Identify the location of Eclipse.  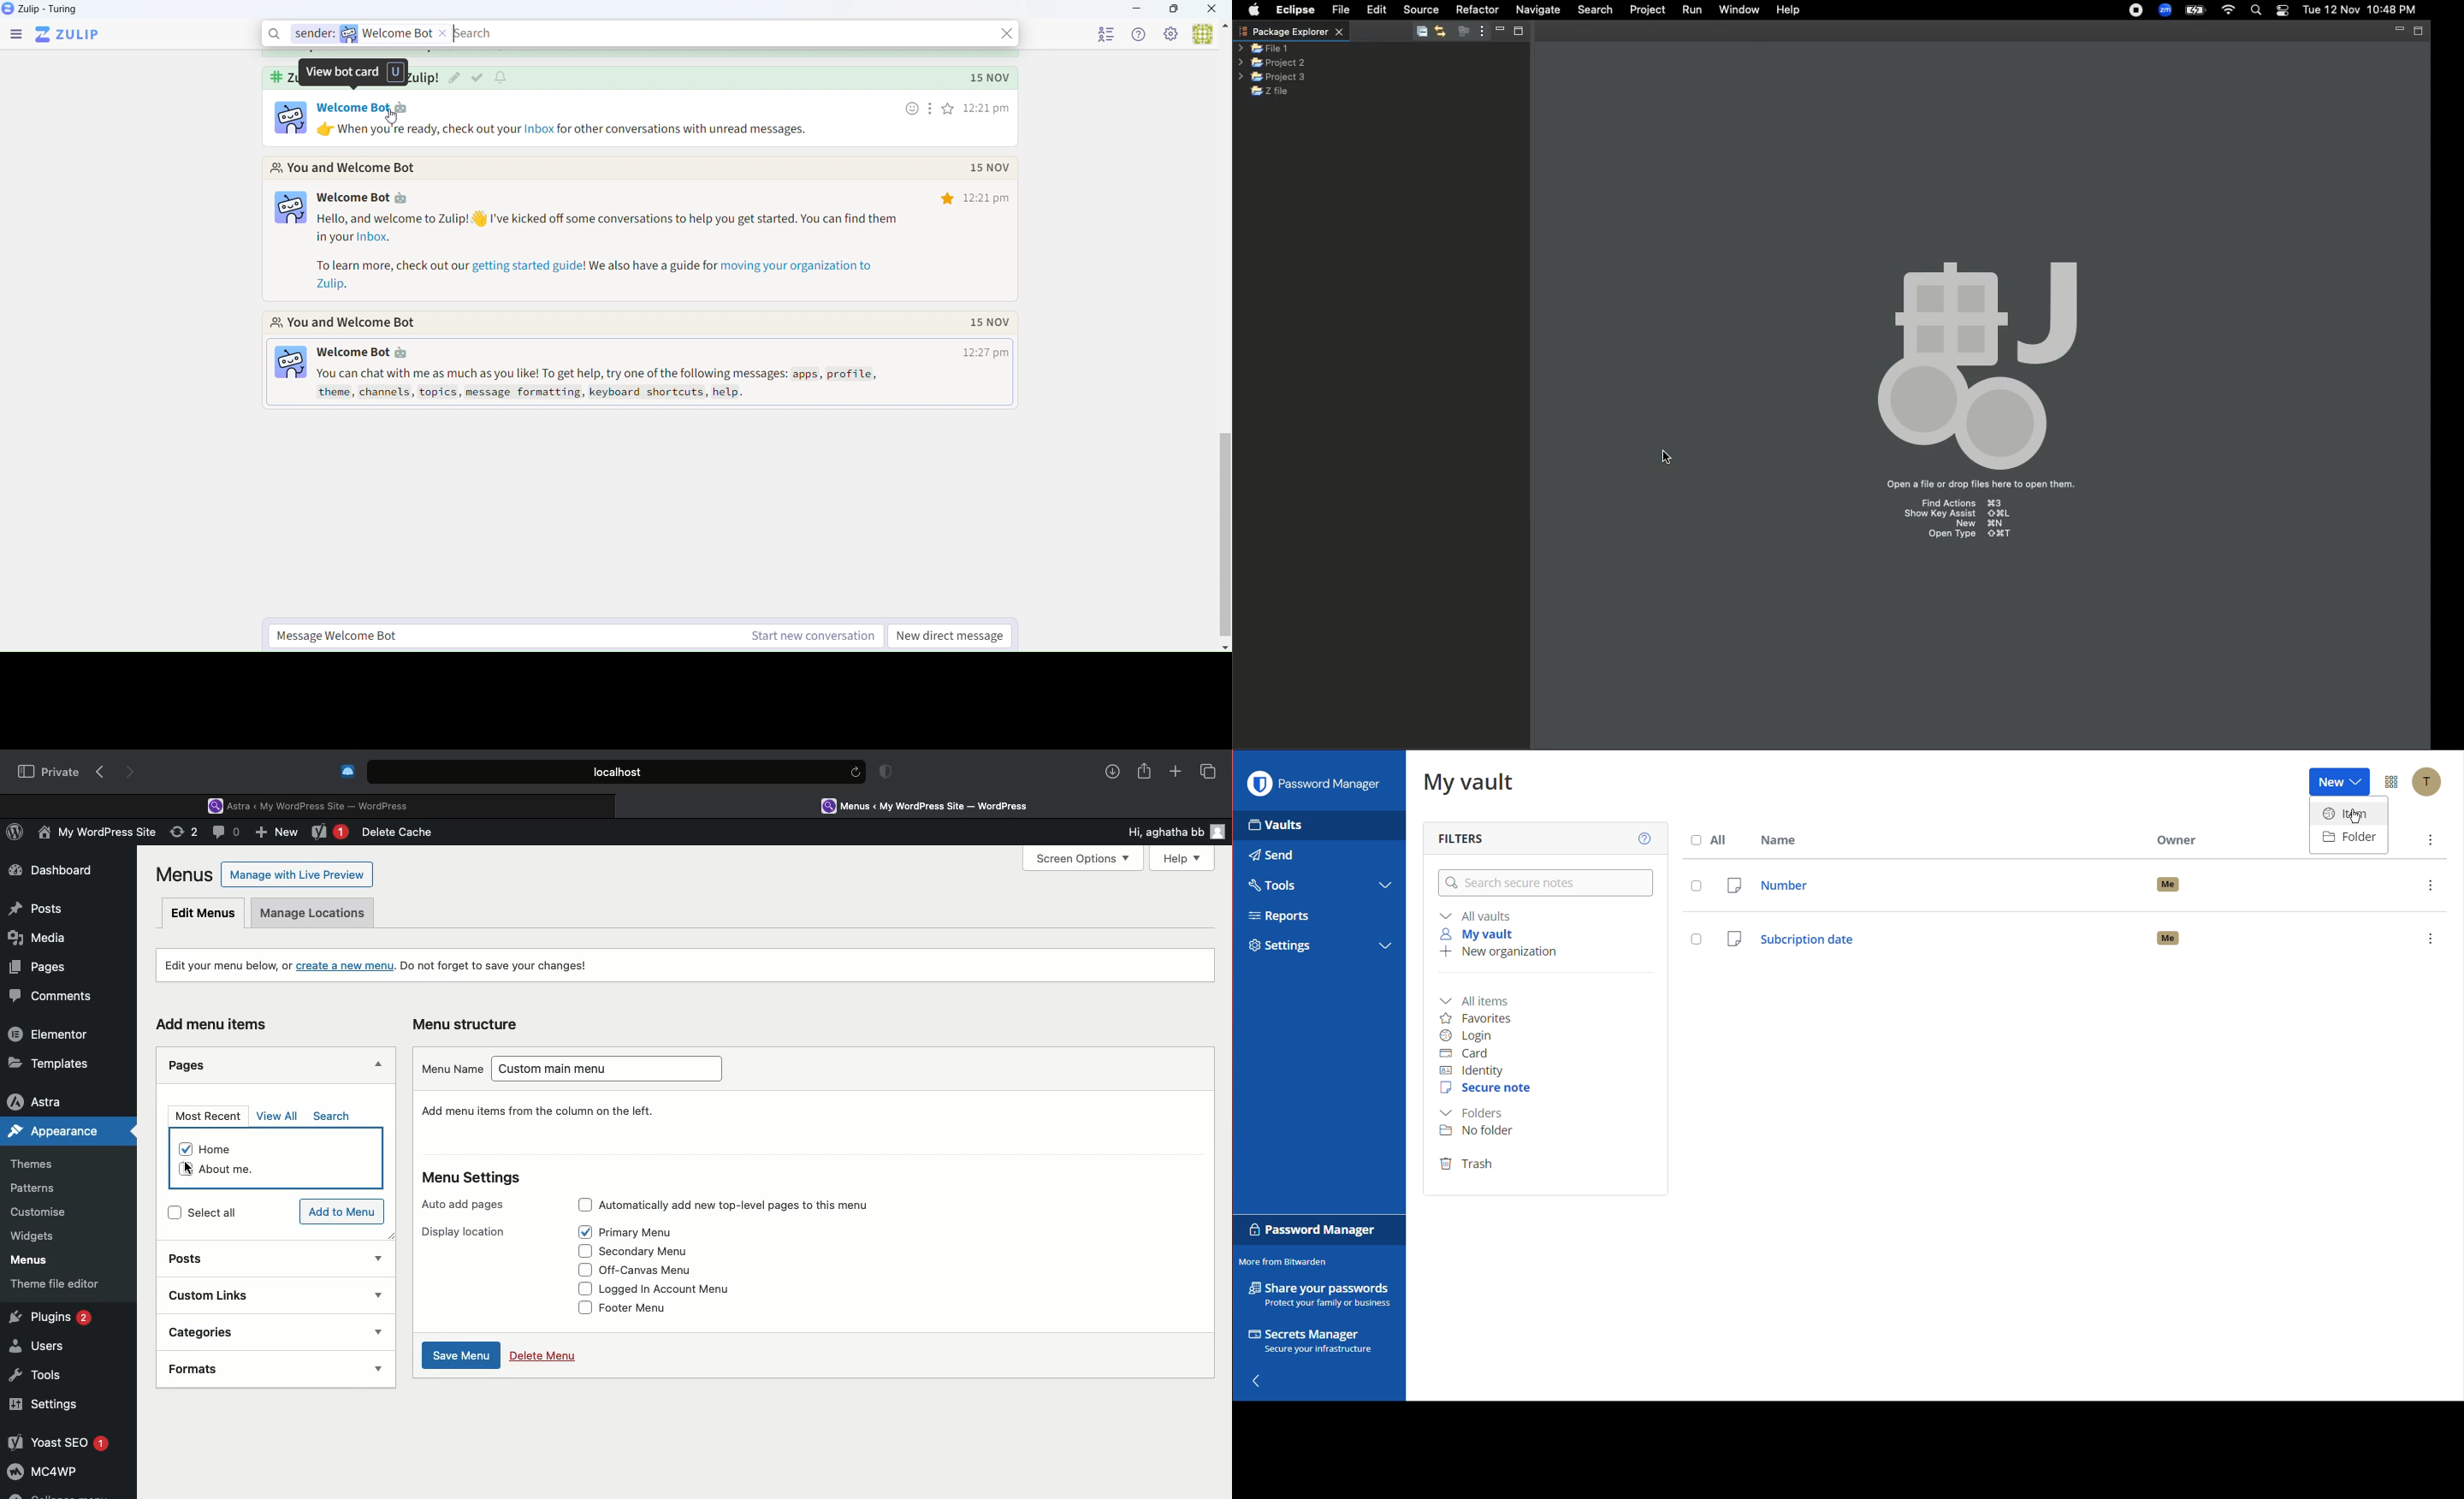
(1297, 10).